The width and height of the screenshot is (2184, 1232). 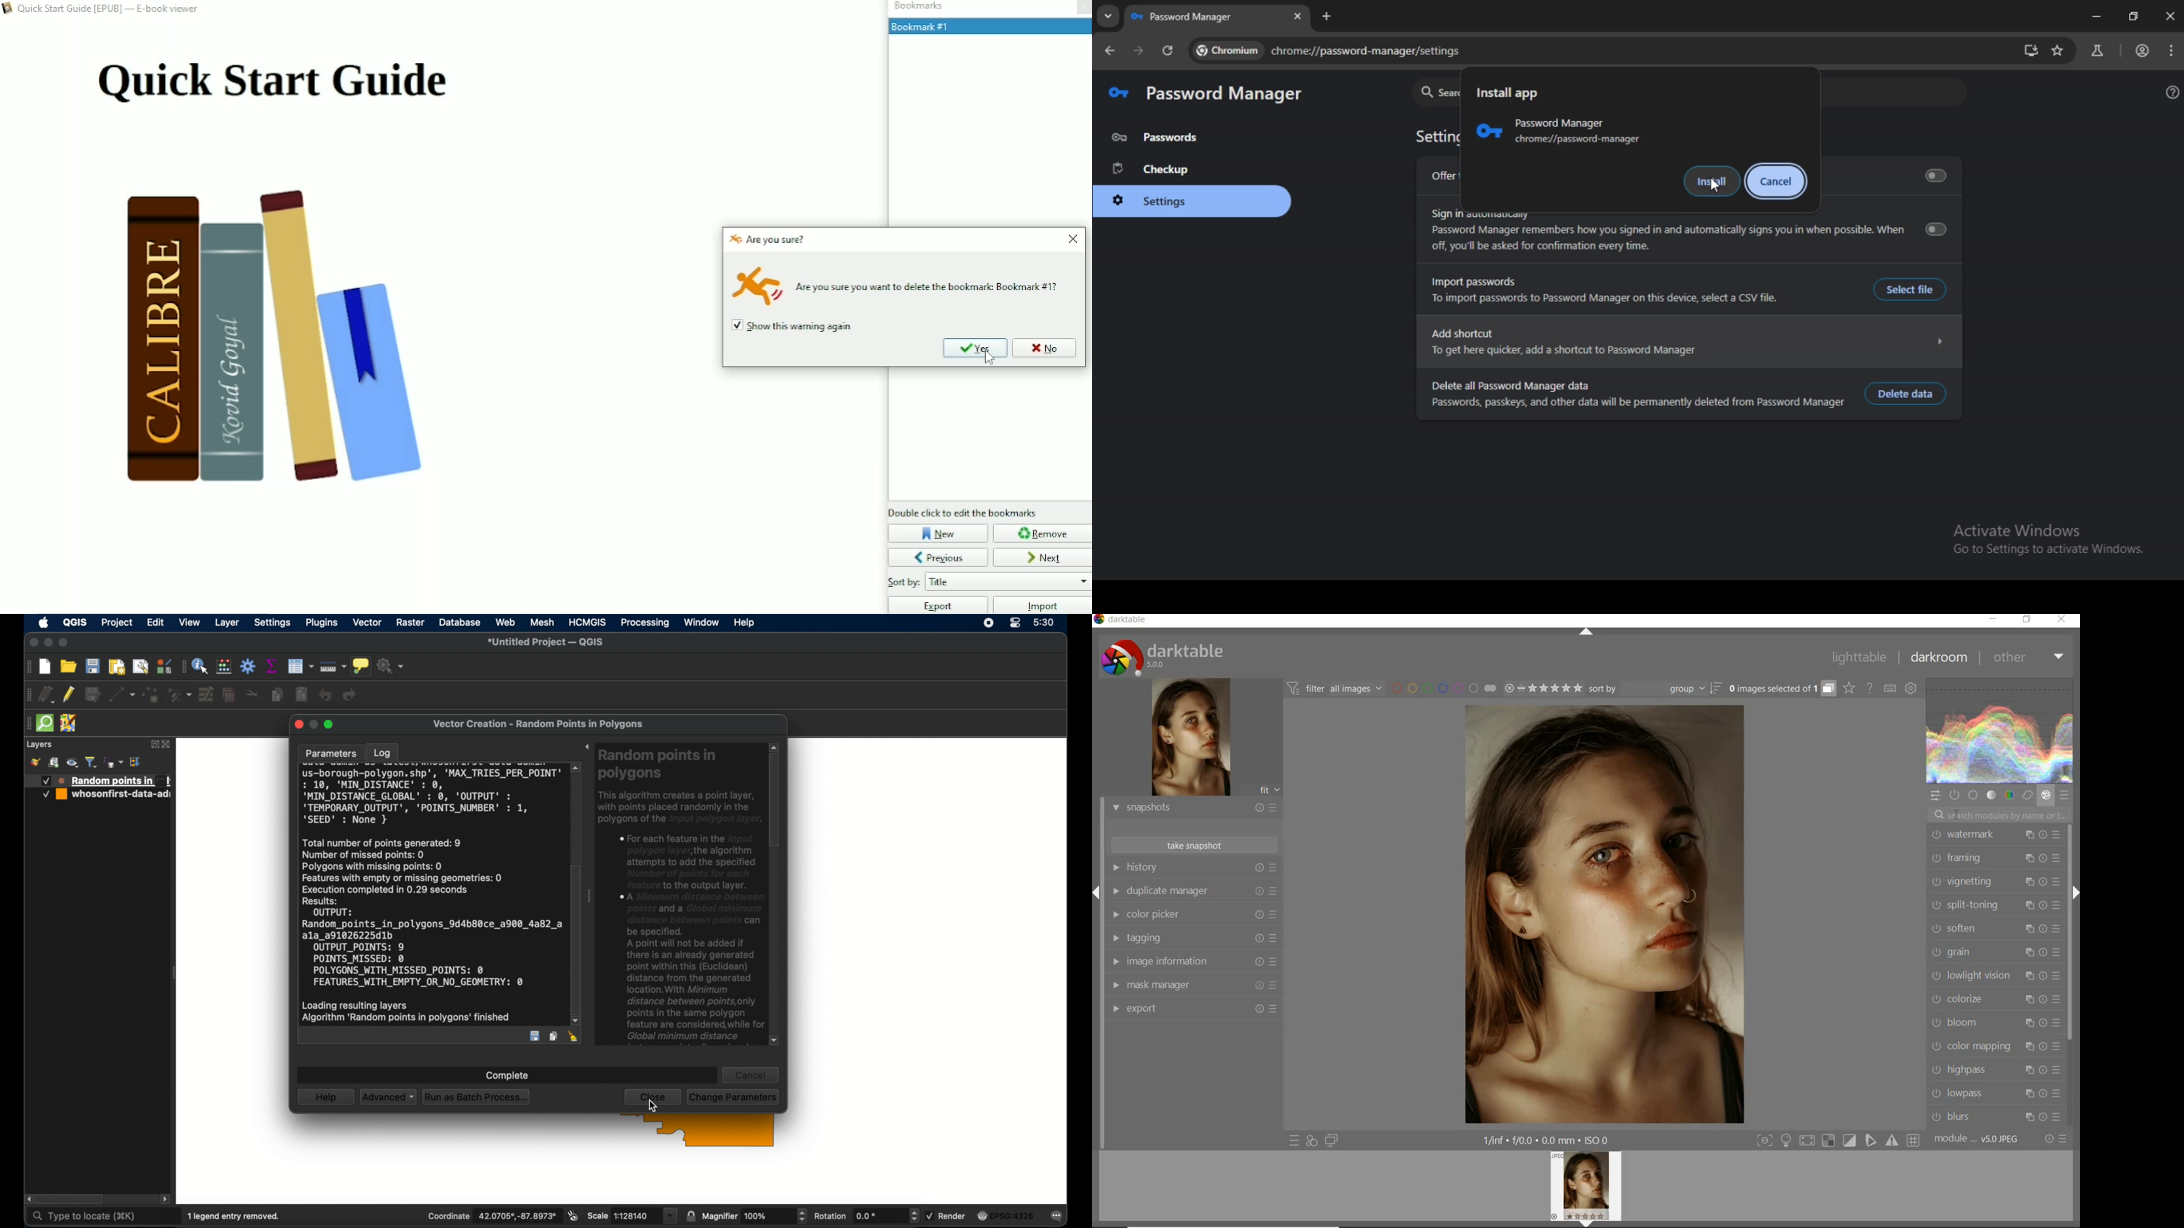 What do you see at coordinates (168, 745) in the screenshot?
I see `close` at bounding box center [168, 745].